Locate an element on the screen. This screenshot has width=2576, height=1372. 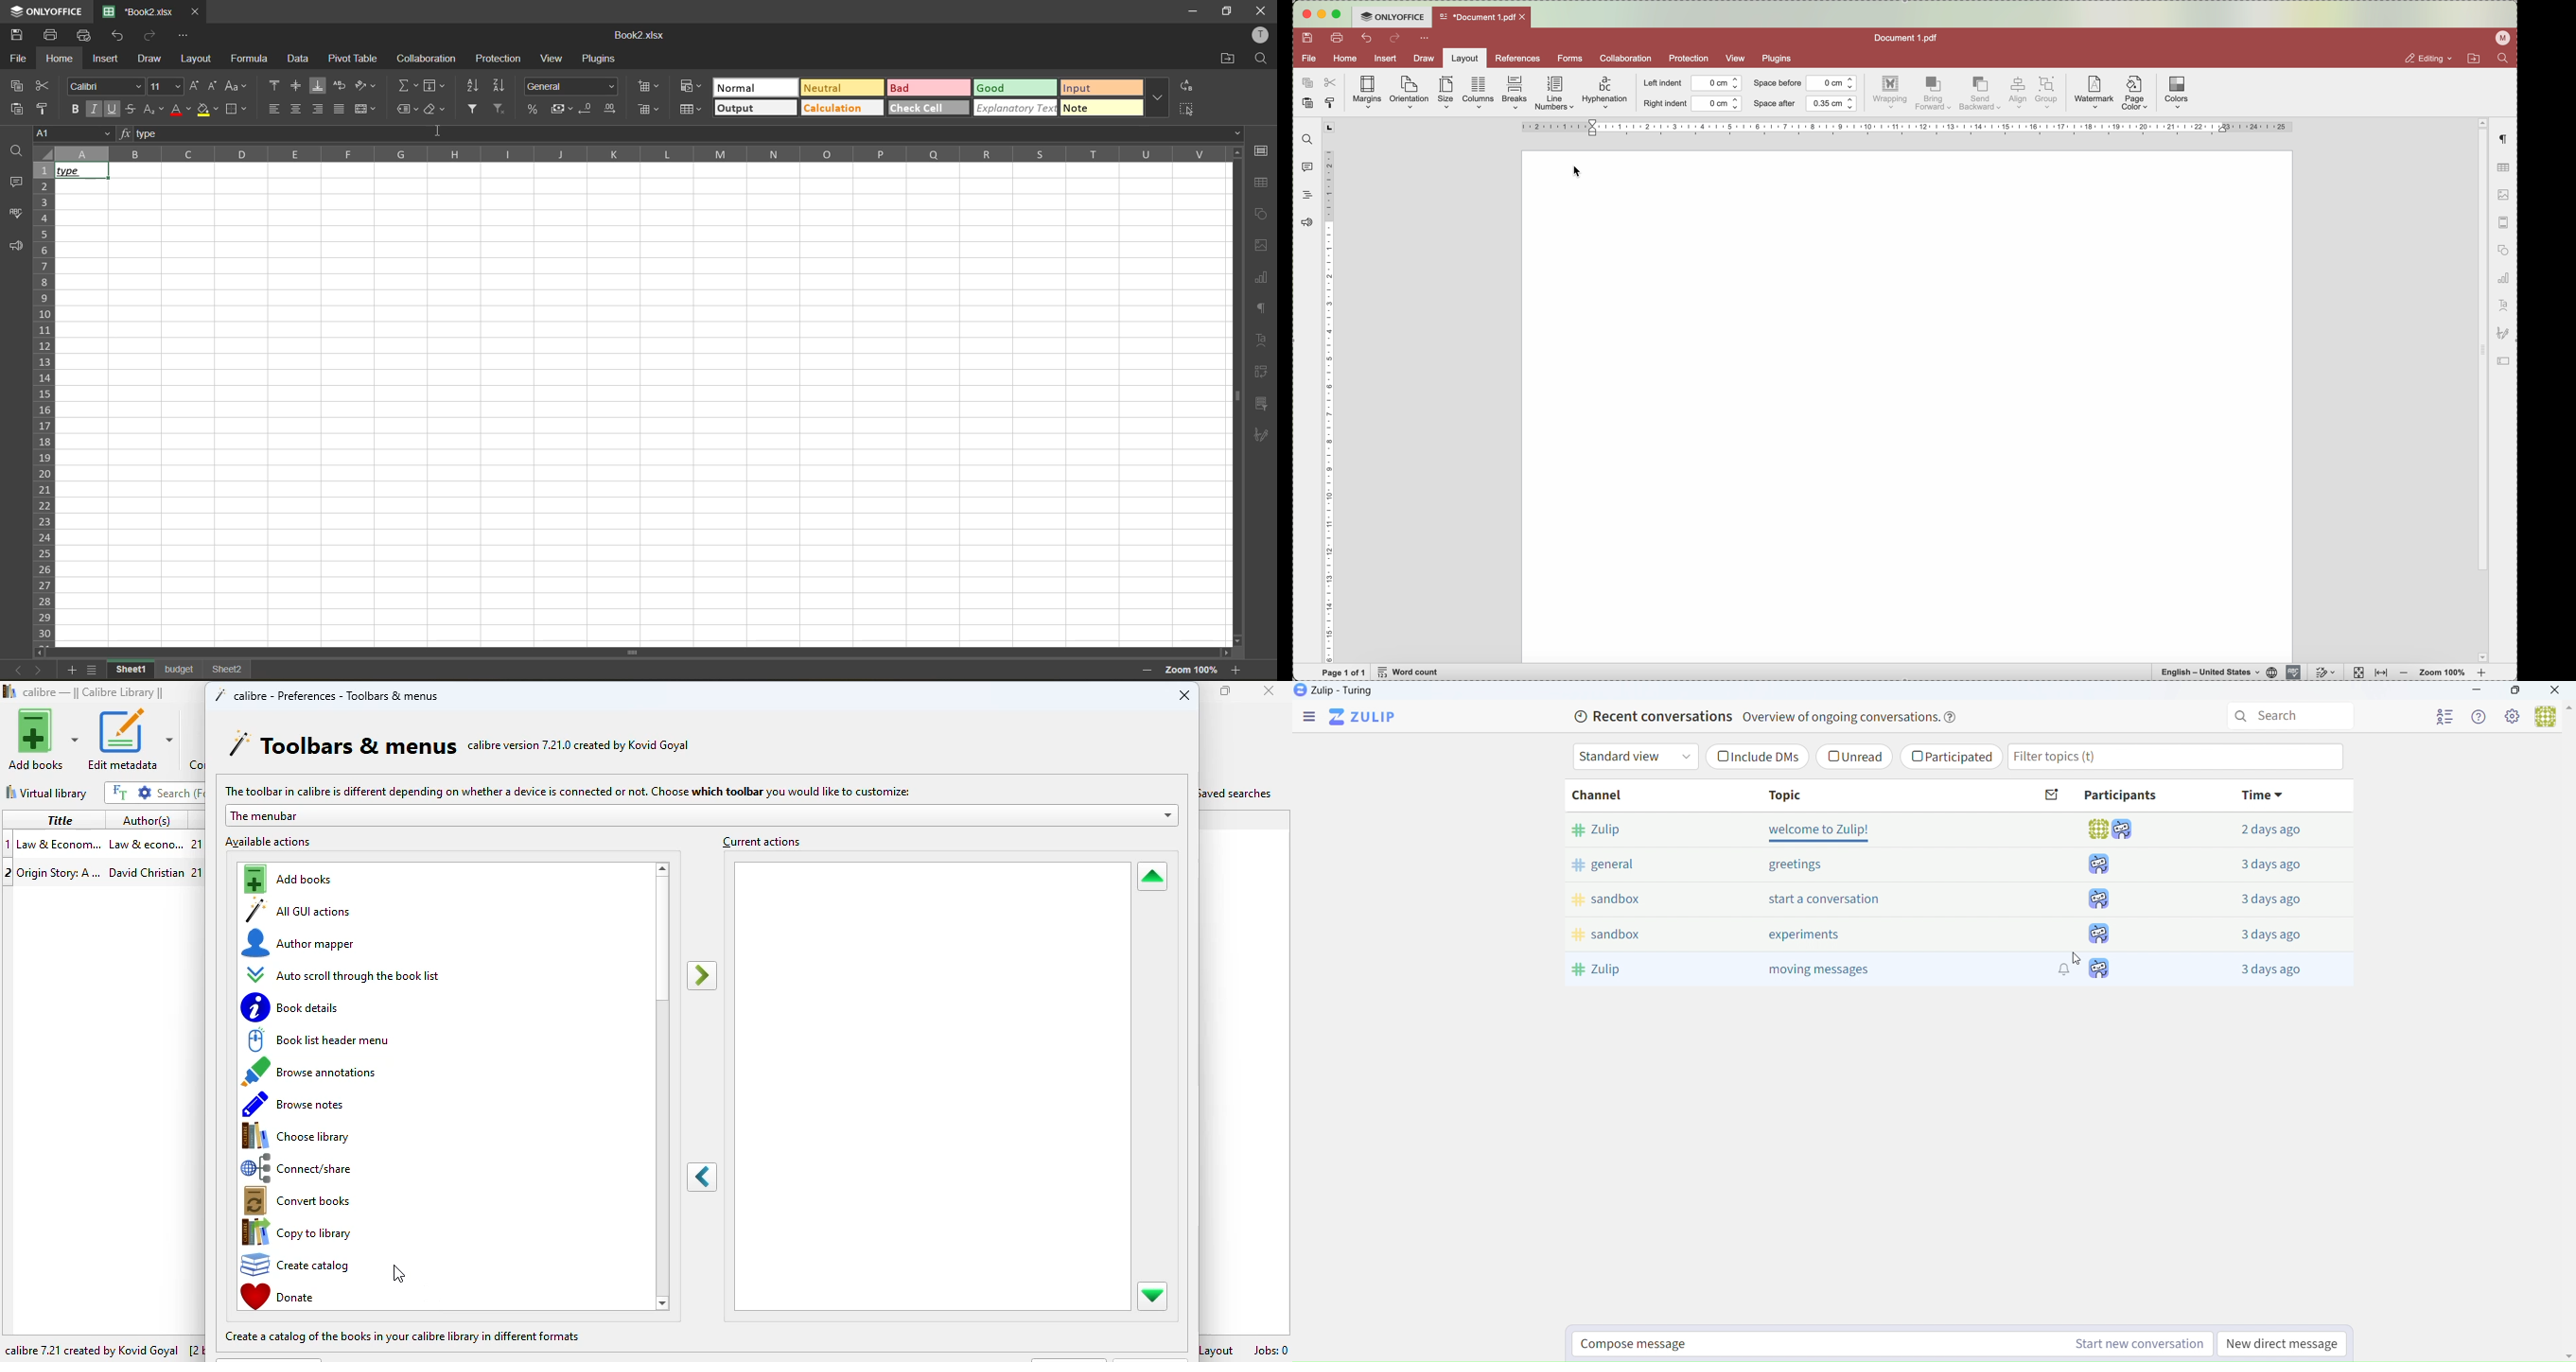
word count is located at coordinates (1411, 673).